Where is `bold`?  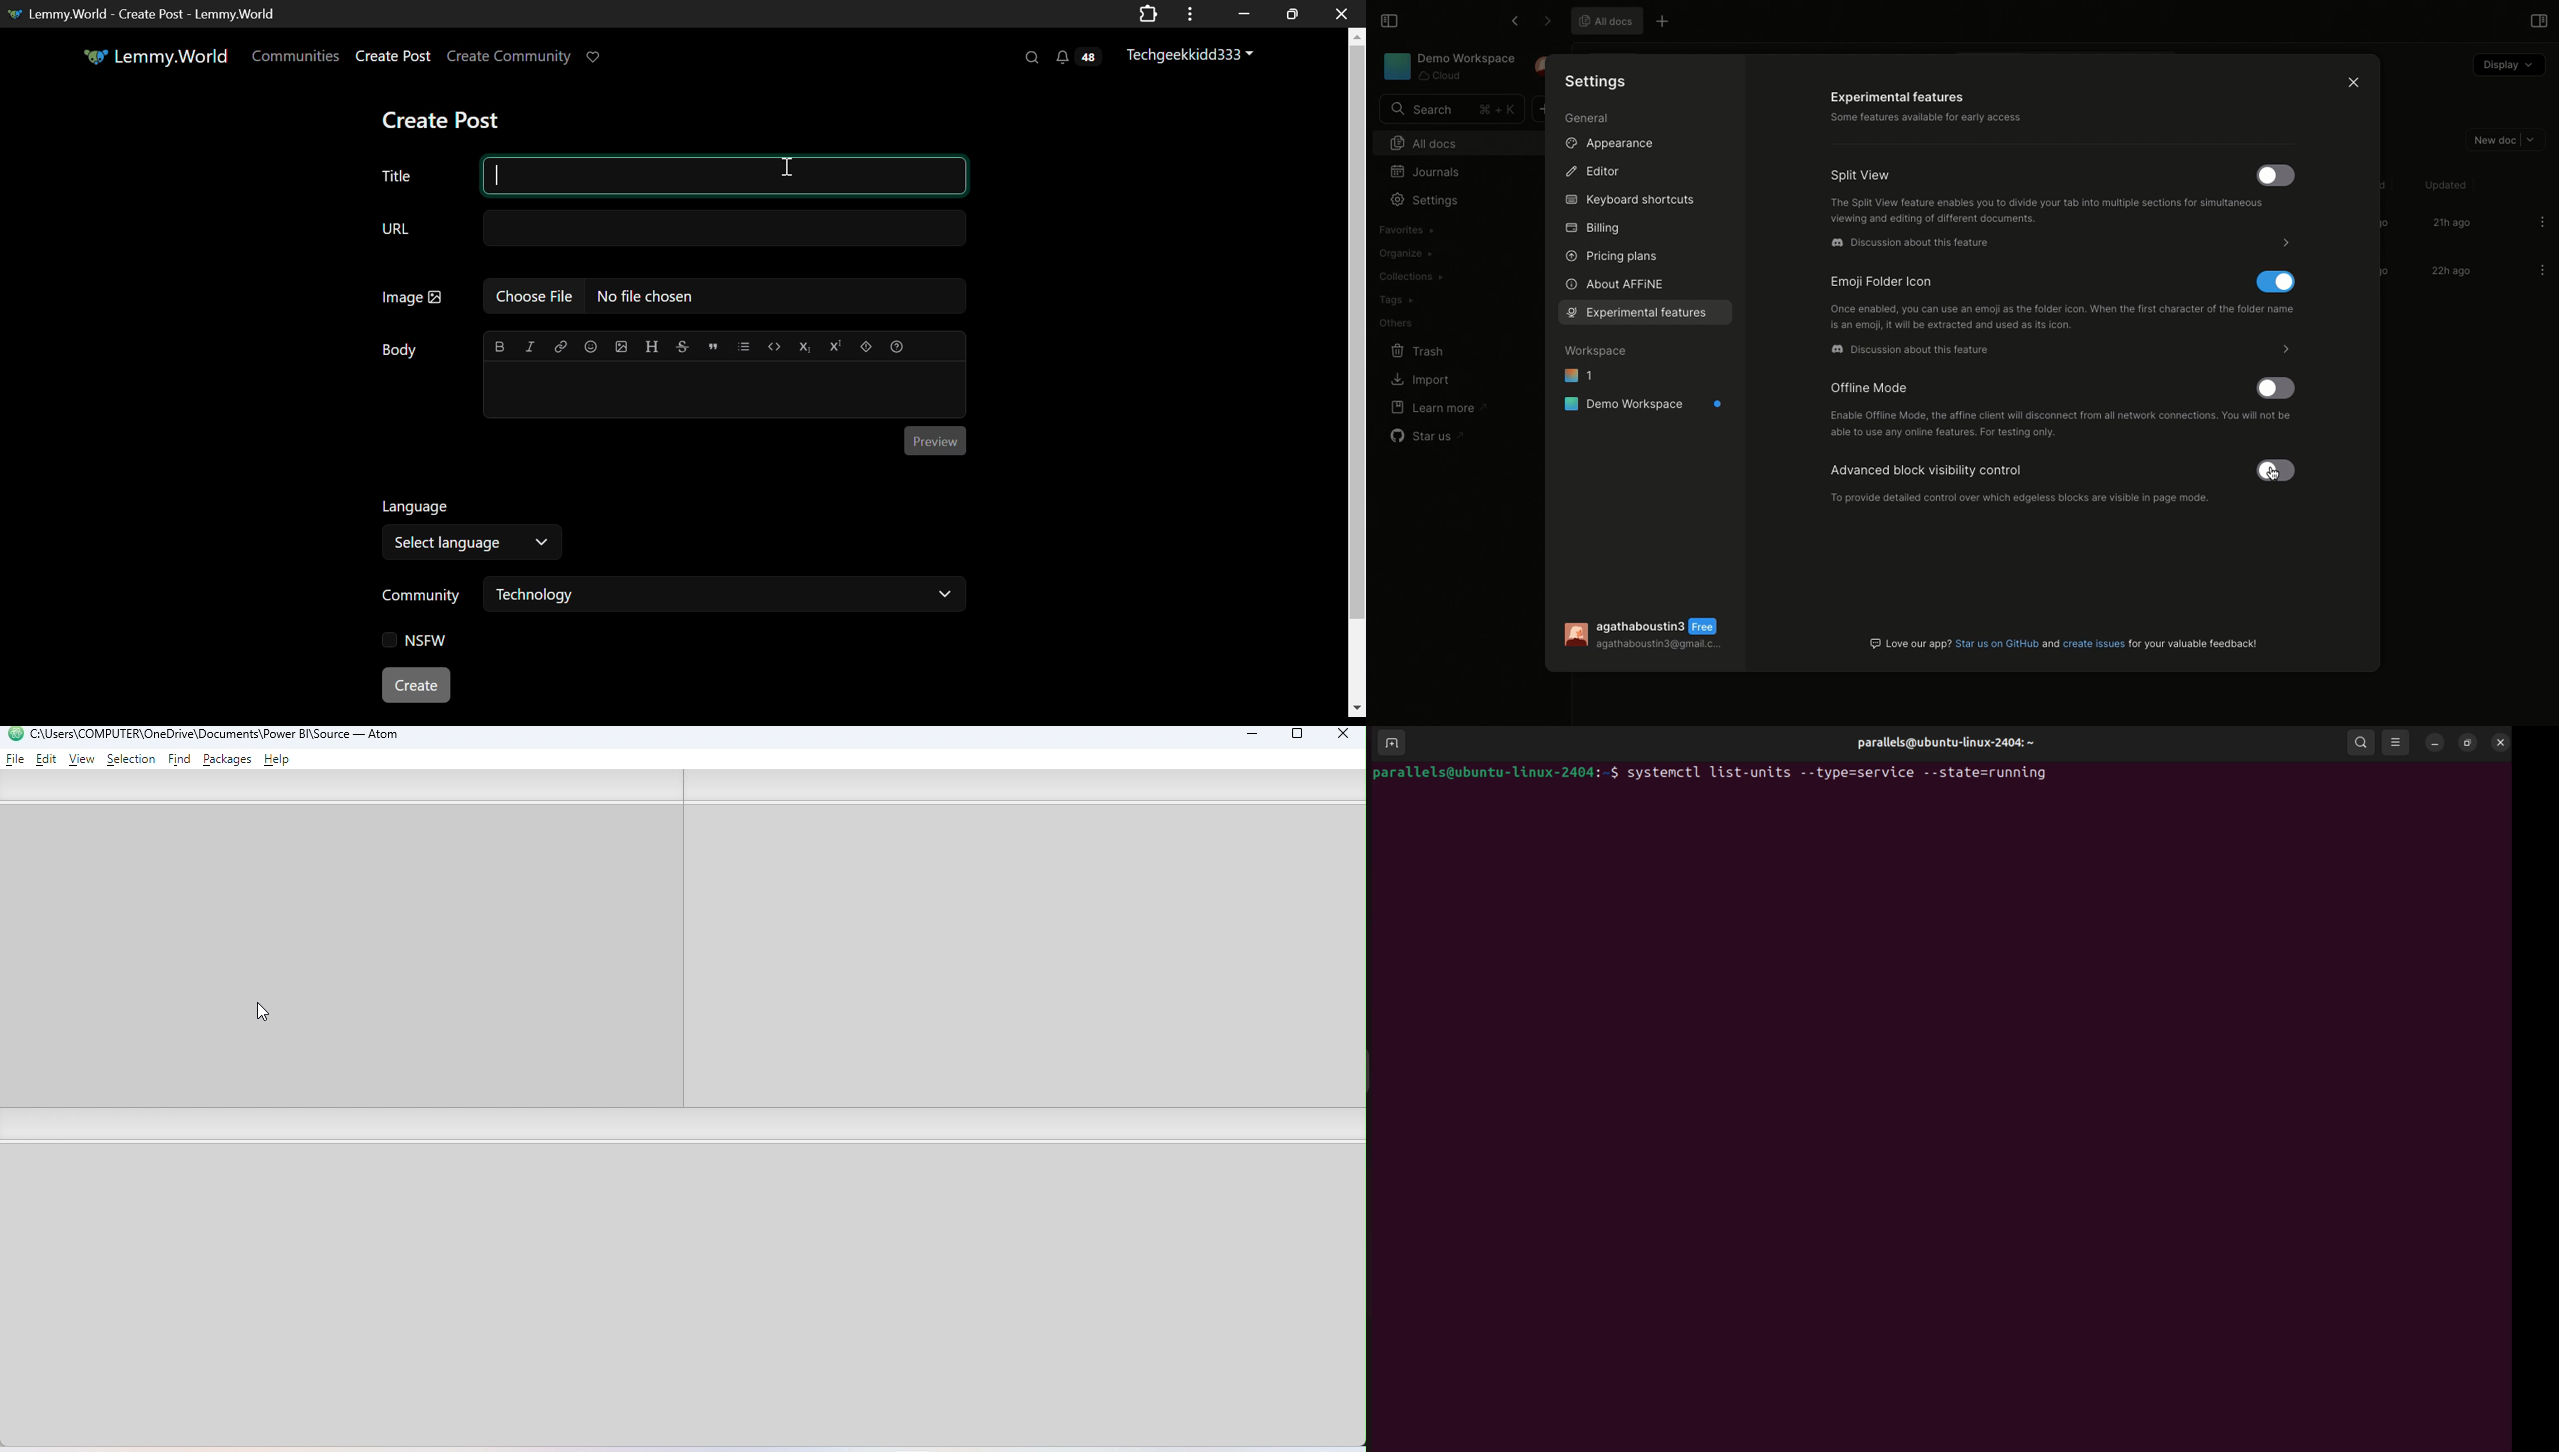
bold is located at coordinates (500, 346).